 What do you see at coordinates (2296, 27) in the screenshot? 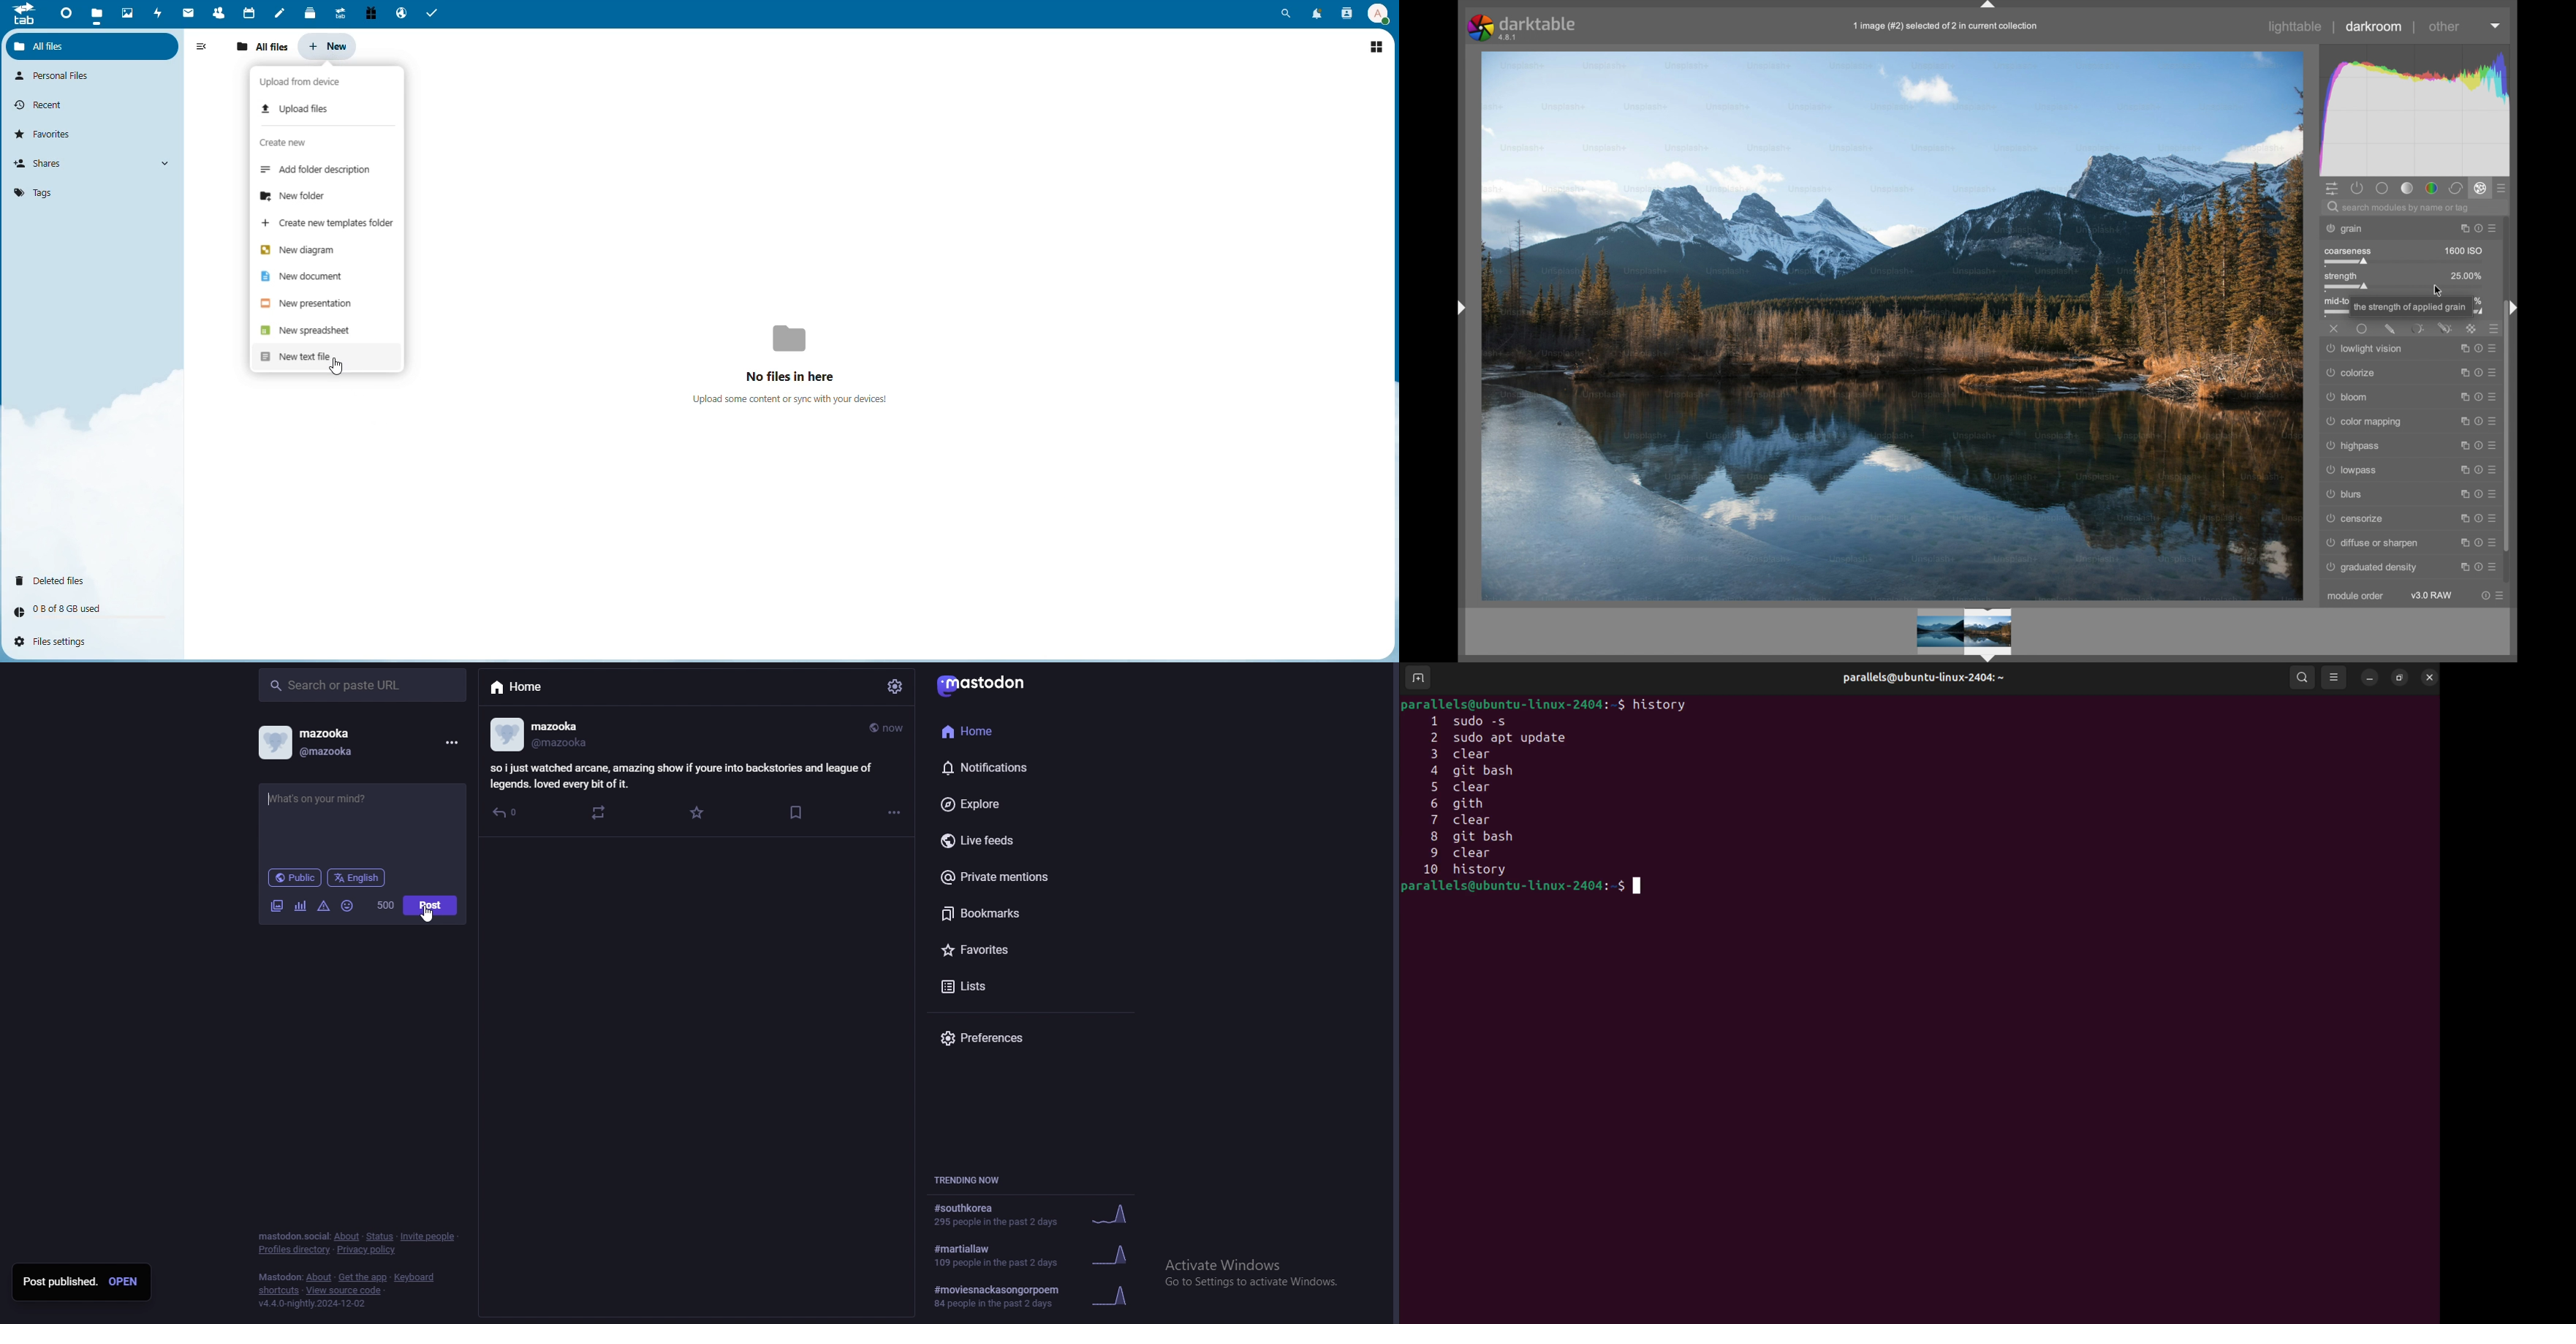
I see `lighttable` at bounding box center [2296, 27].